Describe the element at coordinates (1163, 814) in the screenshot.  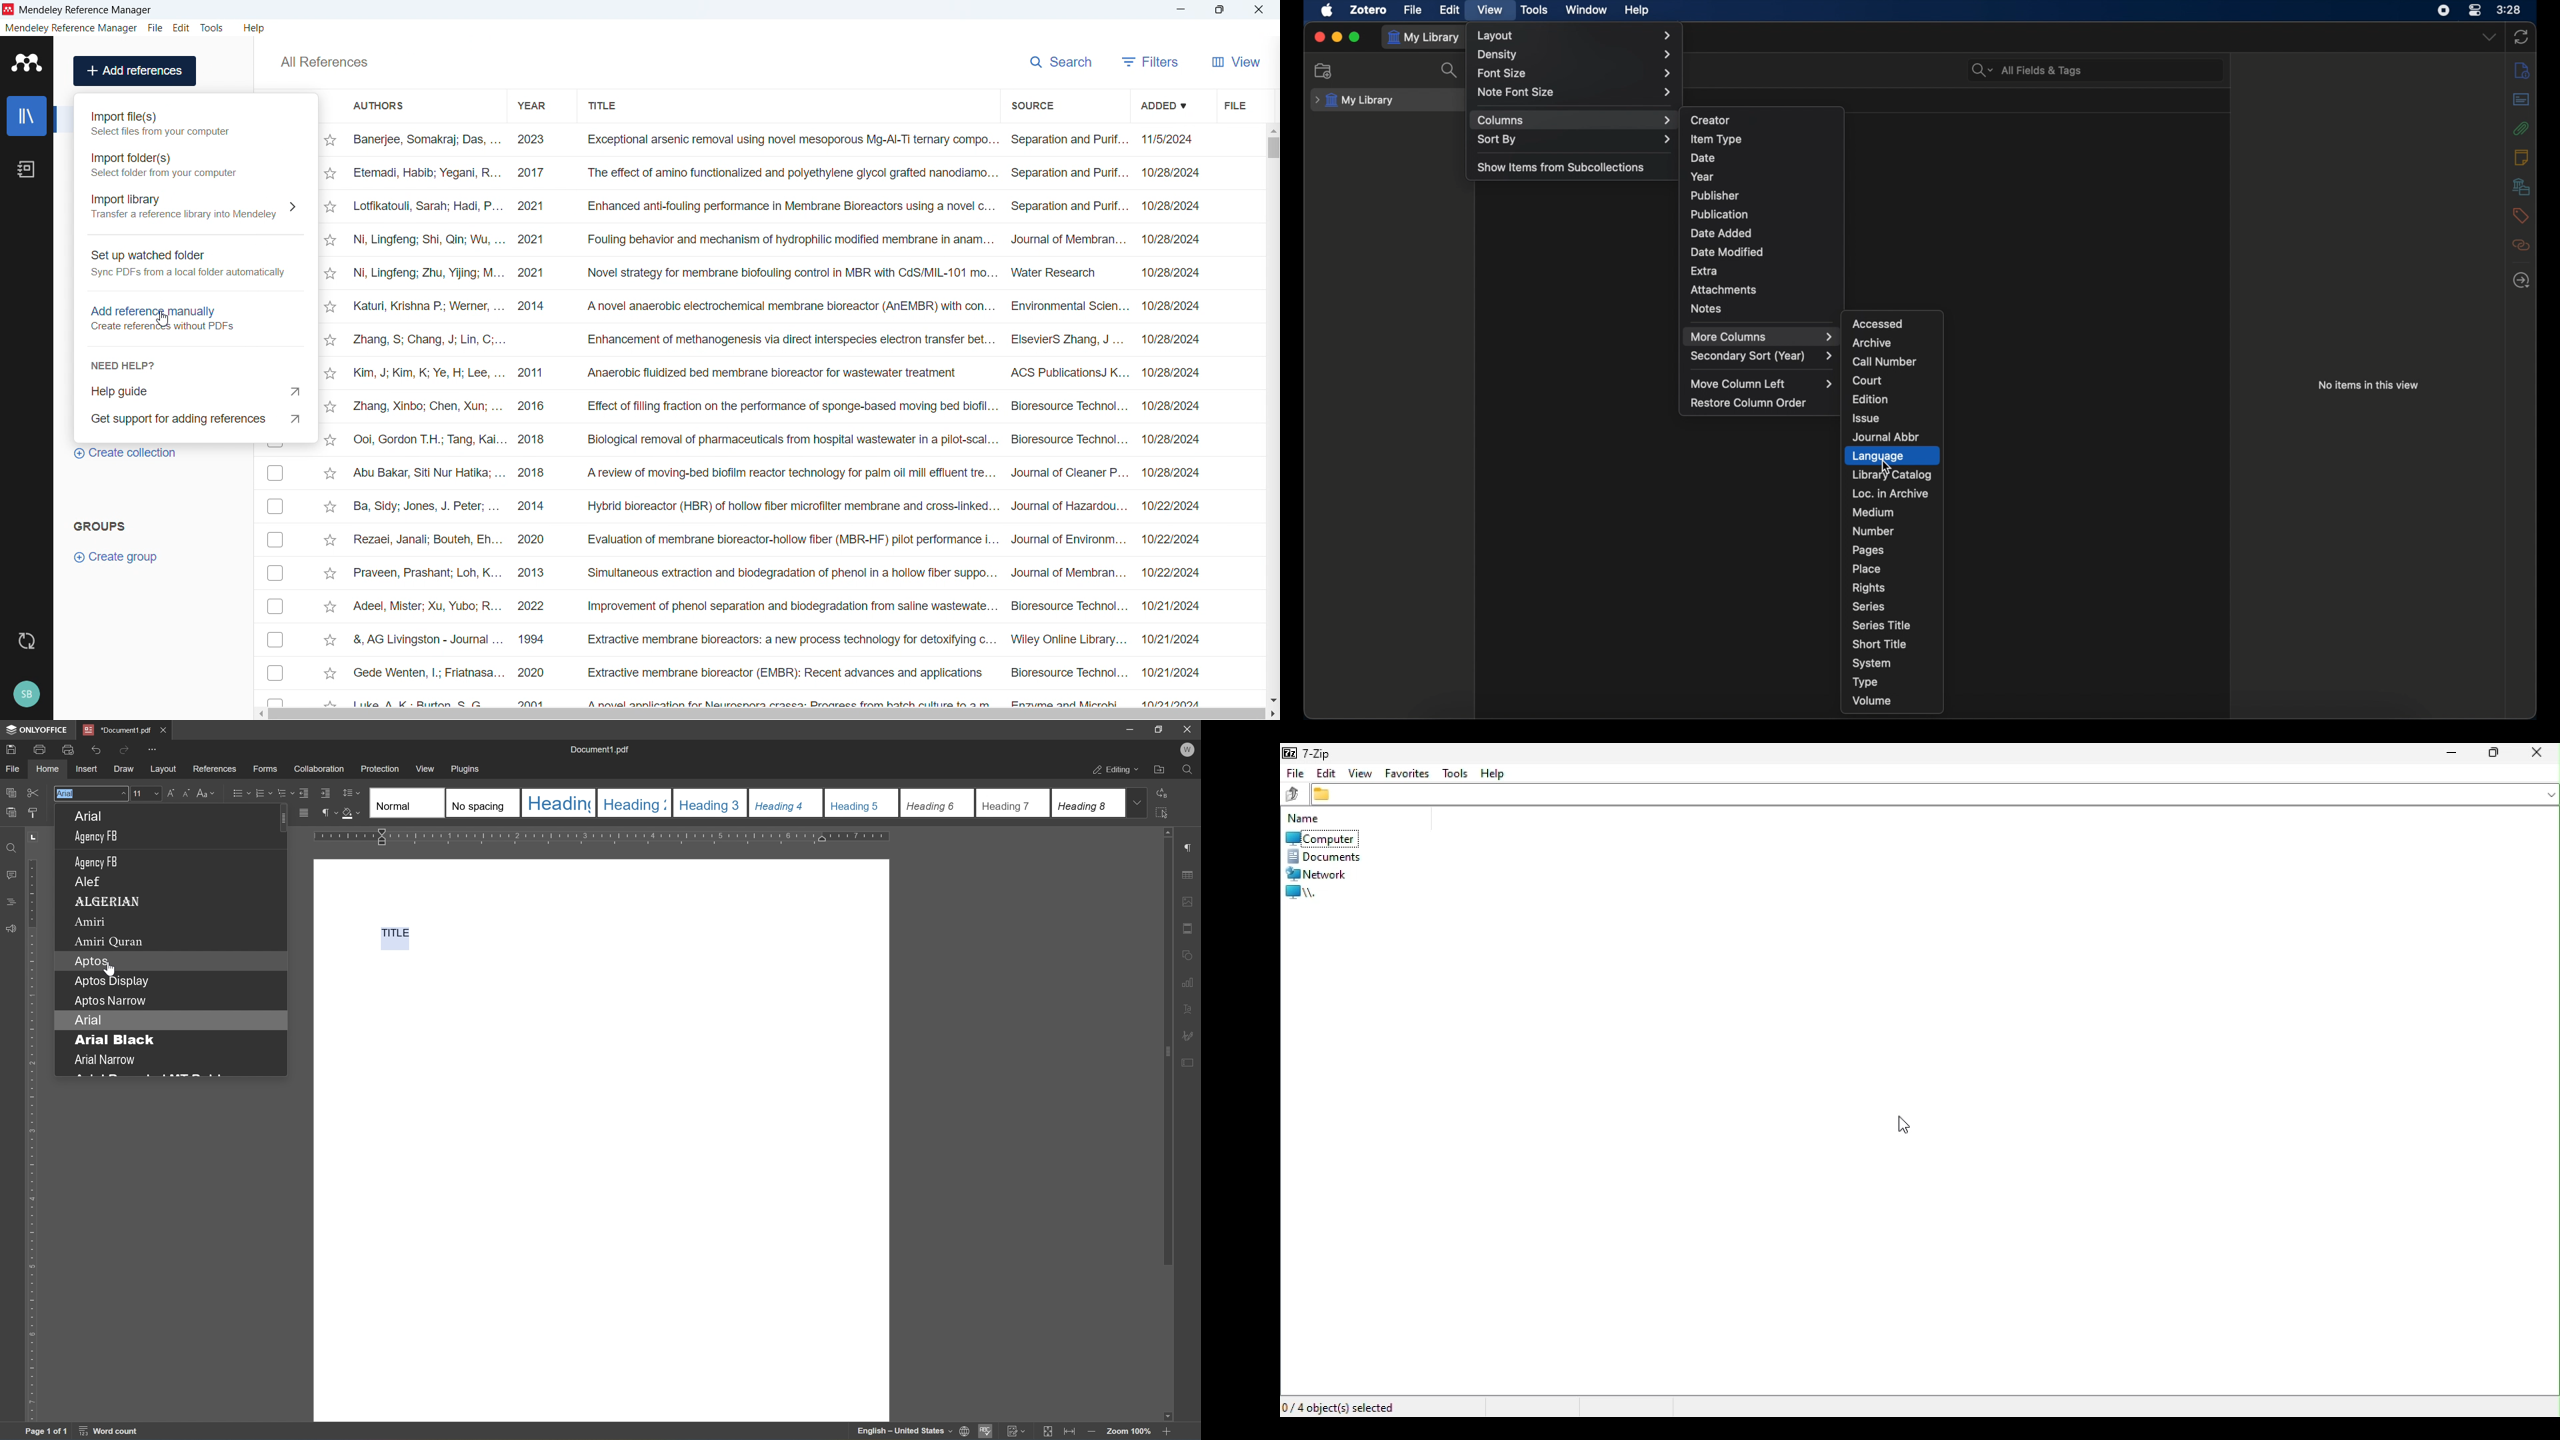
I see `select all` at that location.